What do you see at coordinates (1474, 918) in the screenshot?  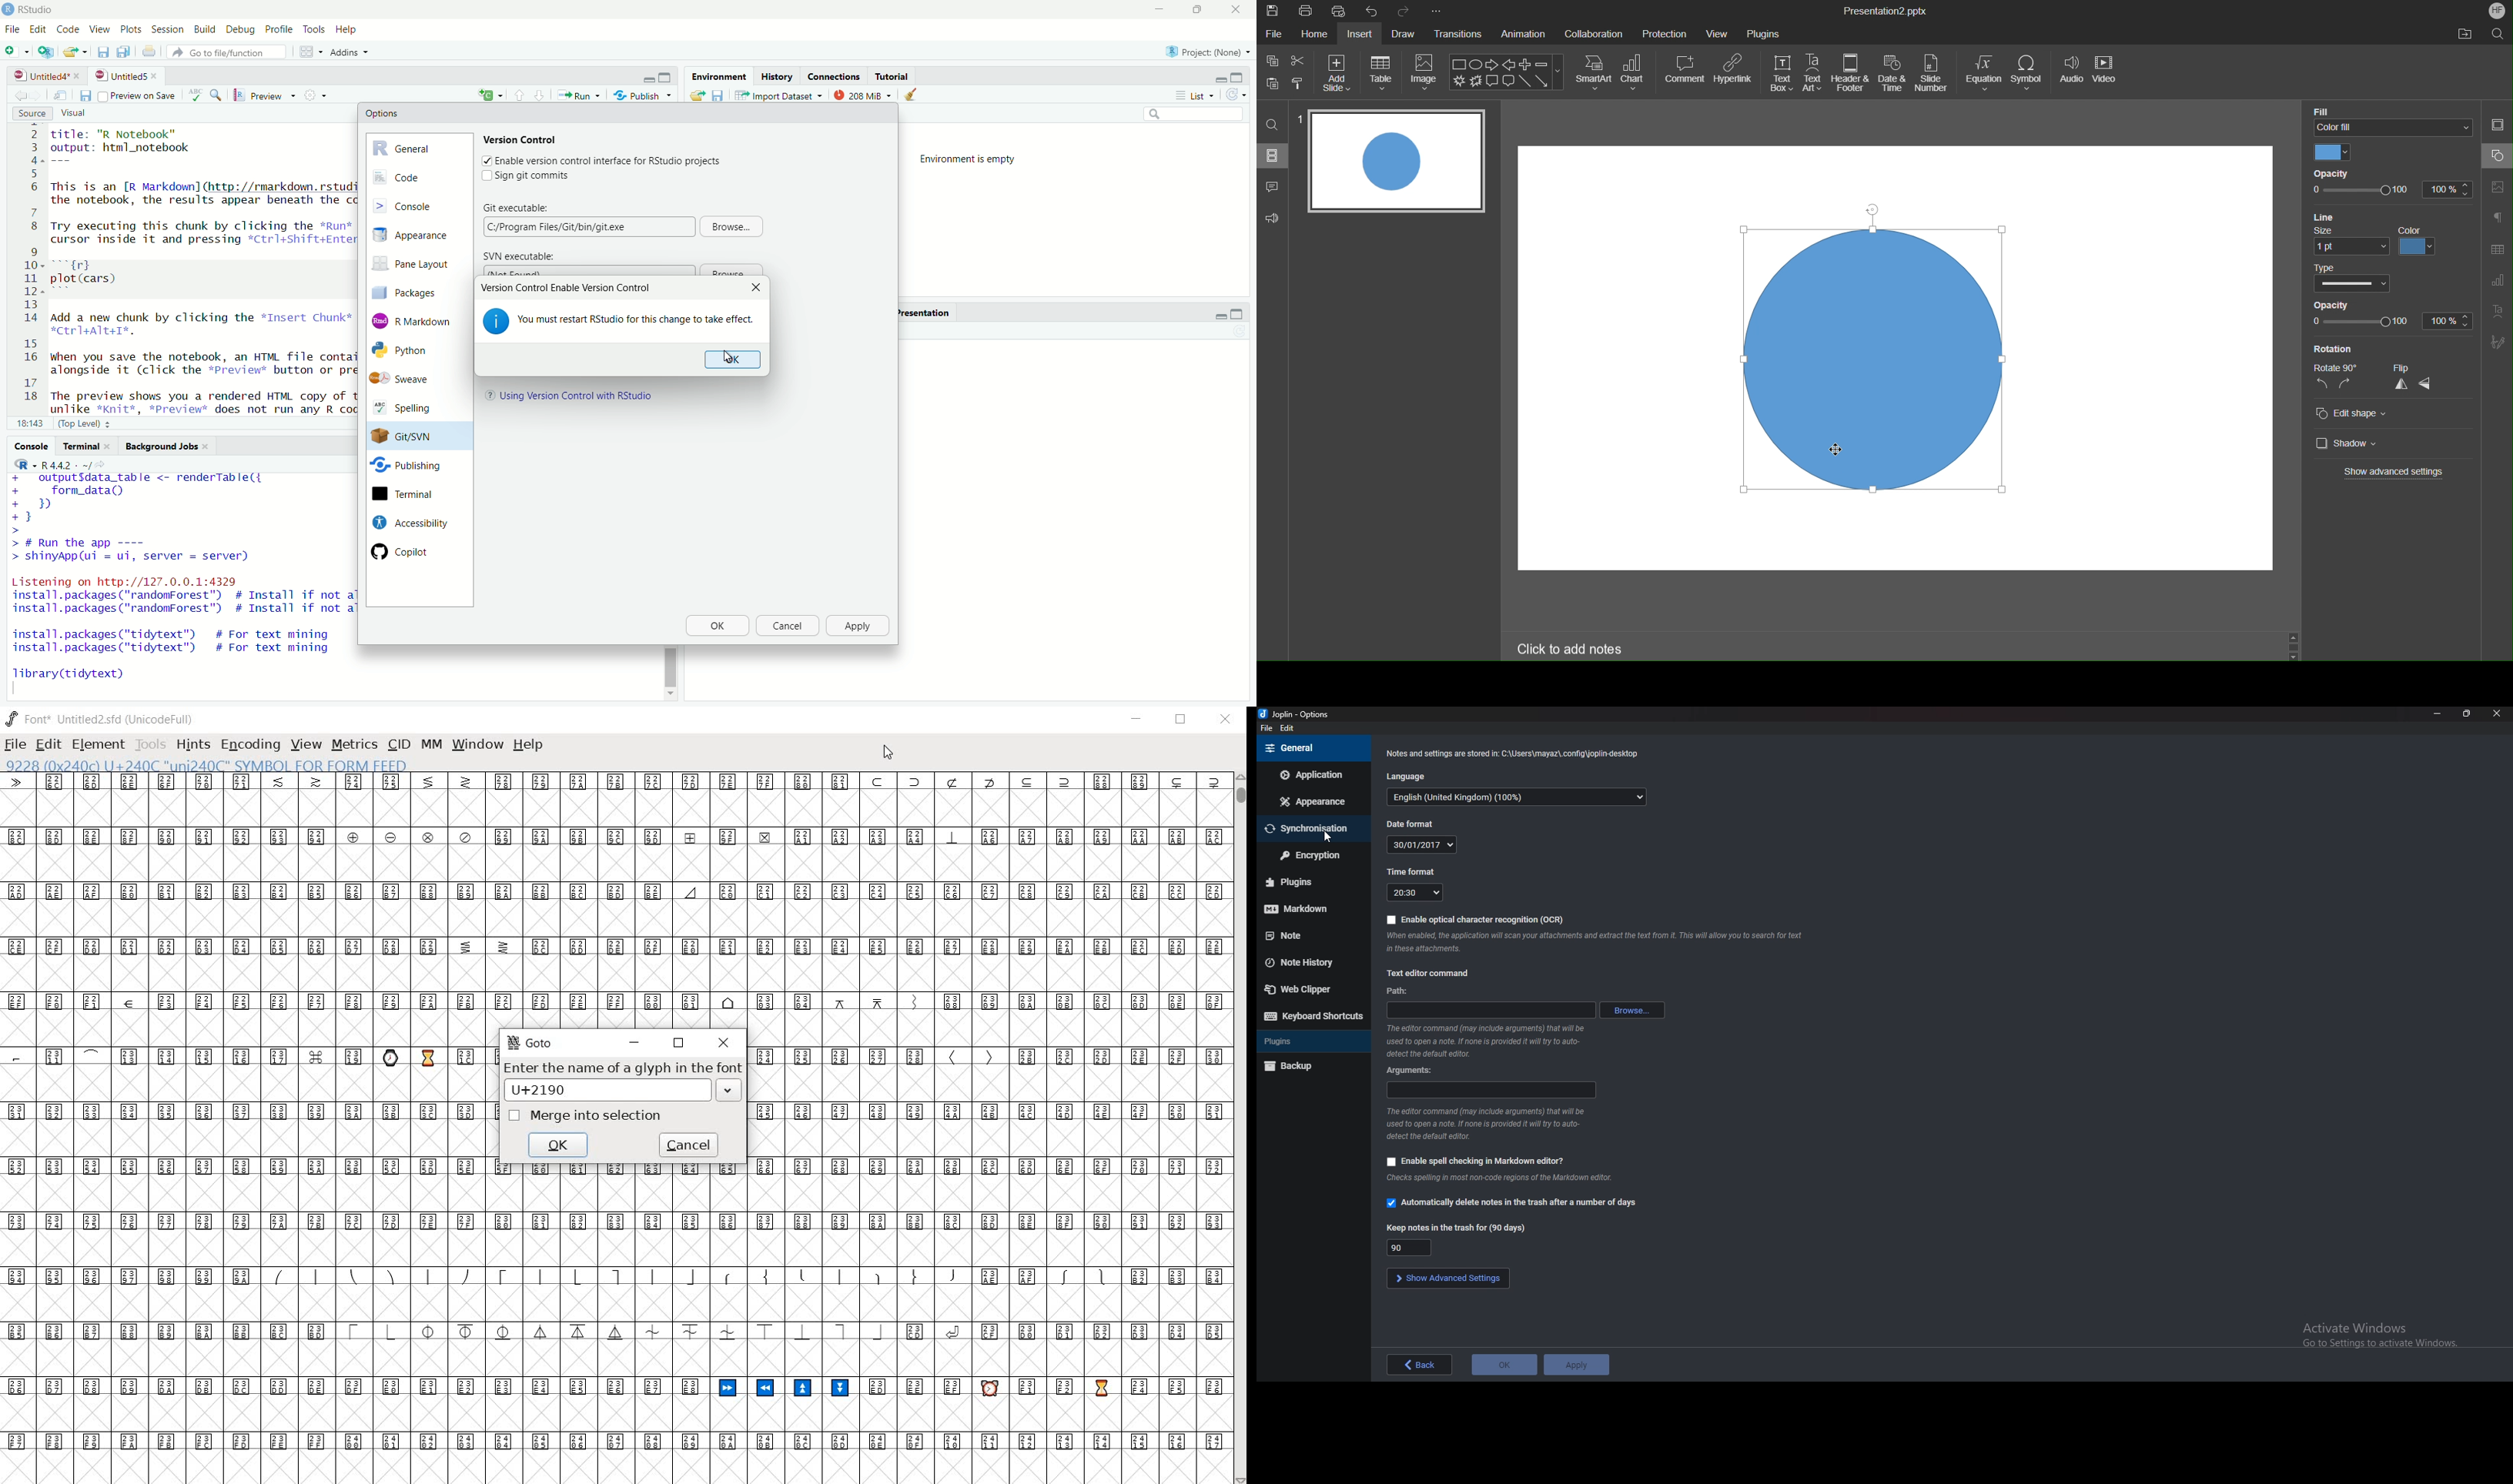 I see `enable ocr` at bounding box center [1474, 918].